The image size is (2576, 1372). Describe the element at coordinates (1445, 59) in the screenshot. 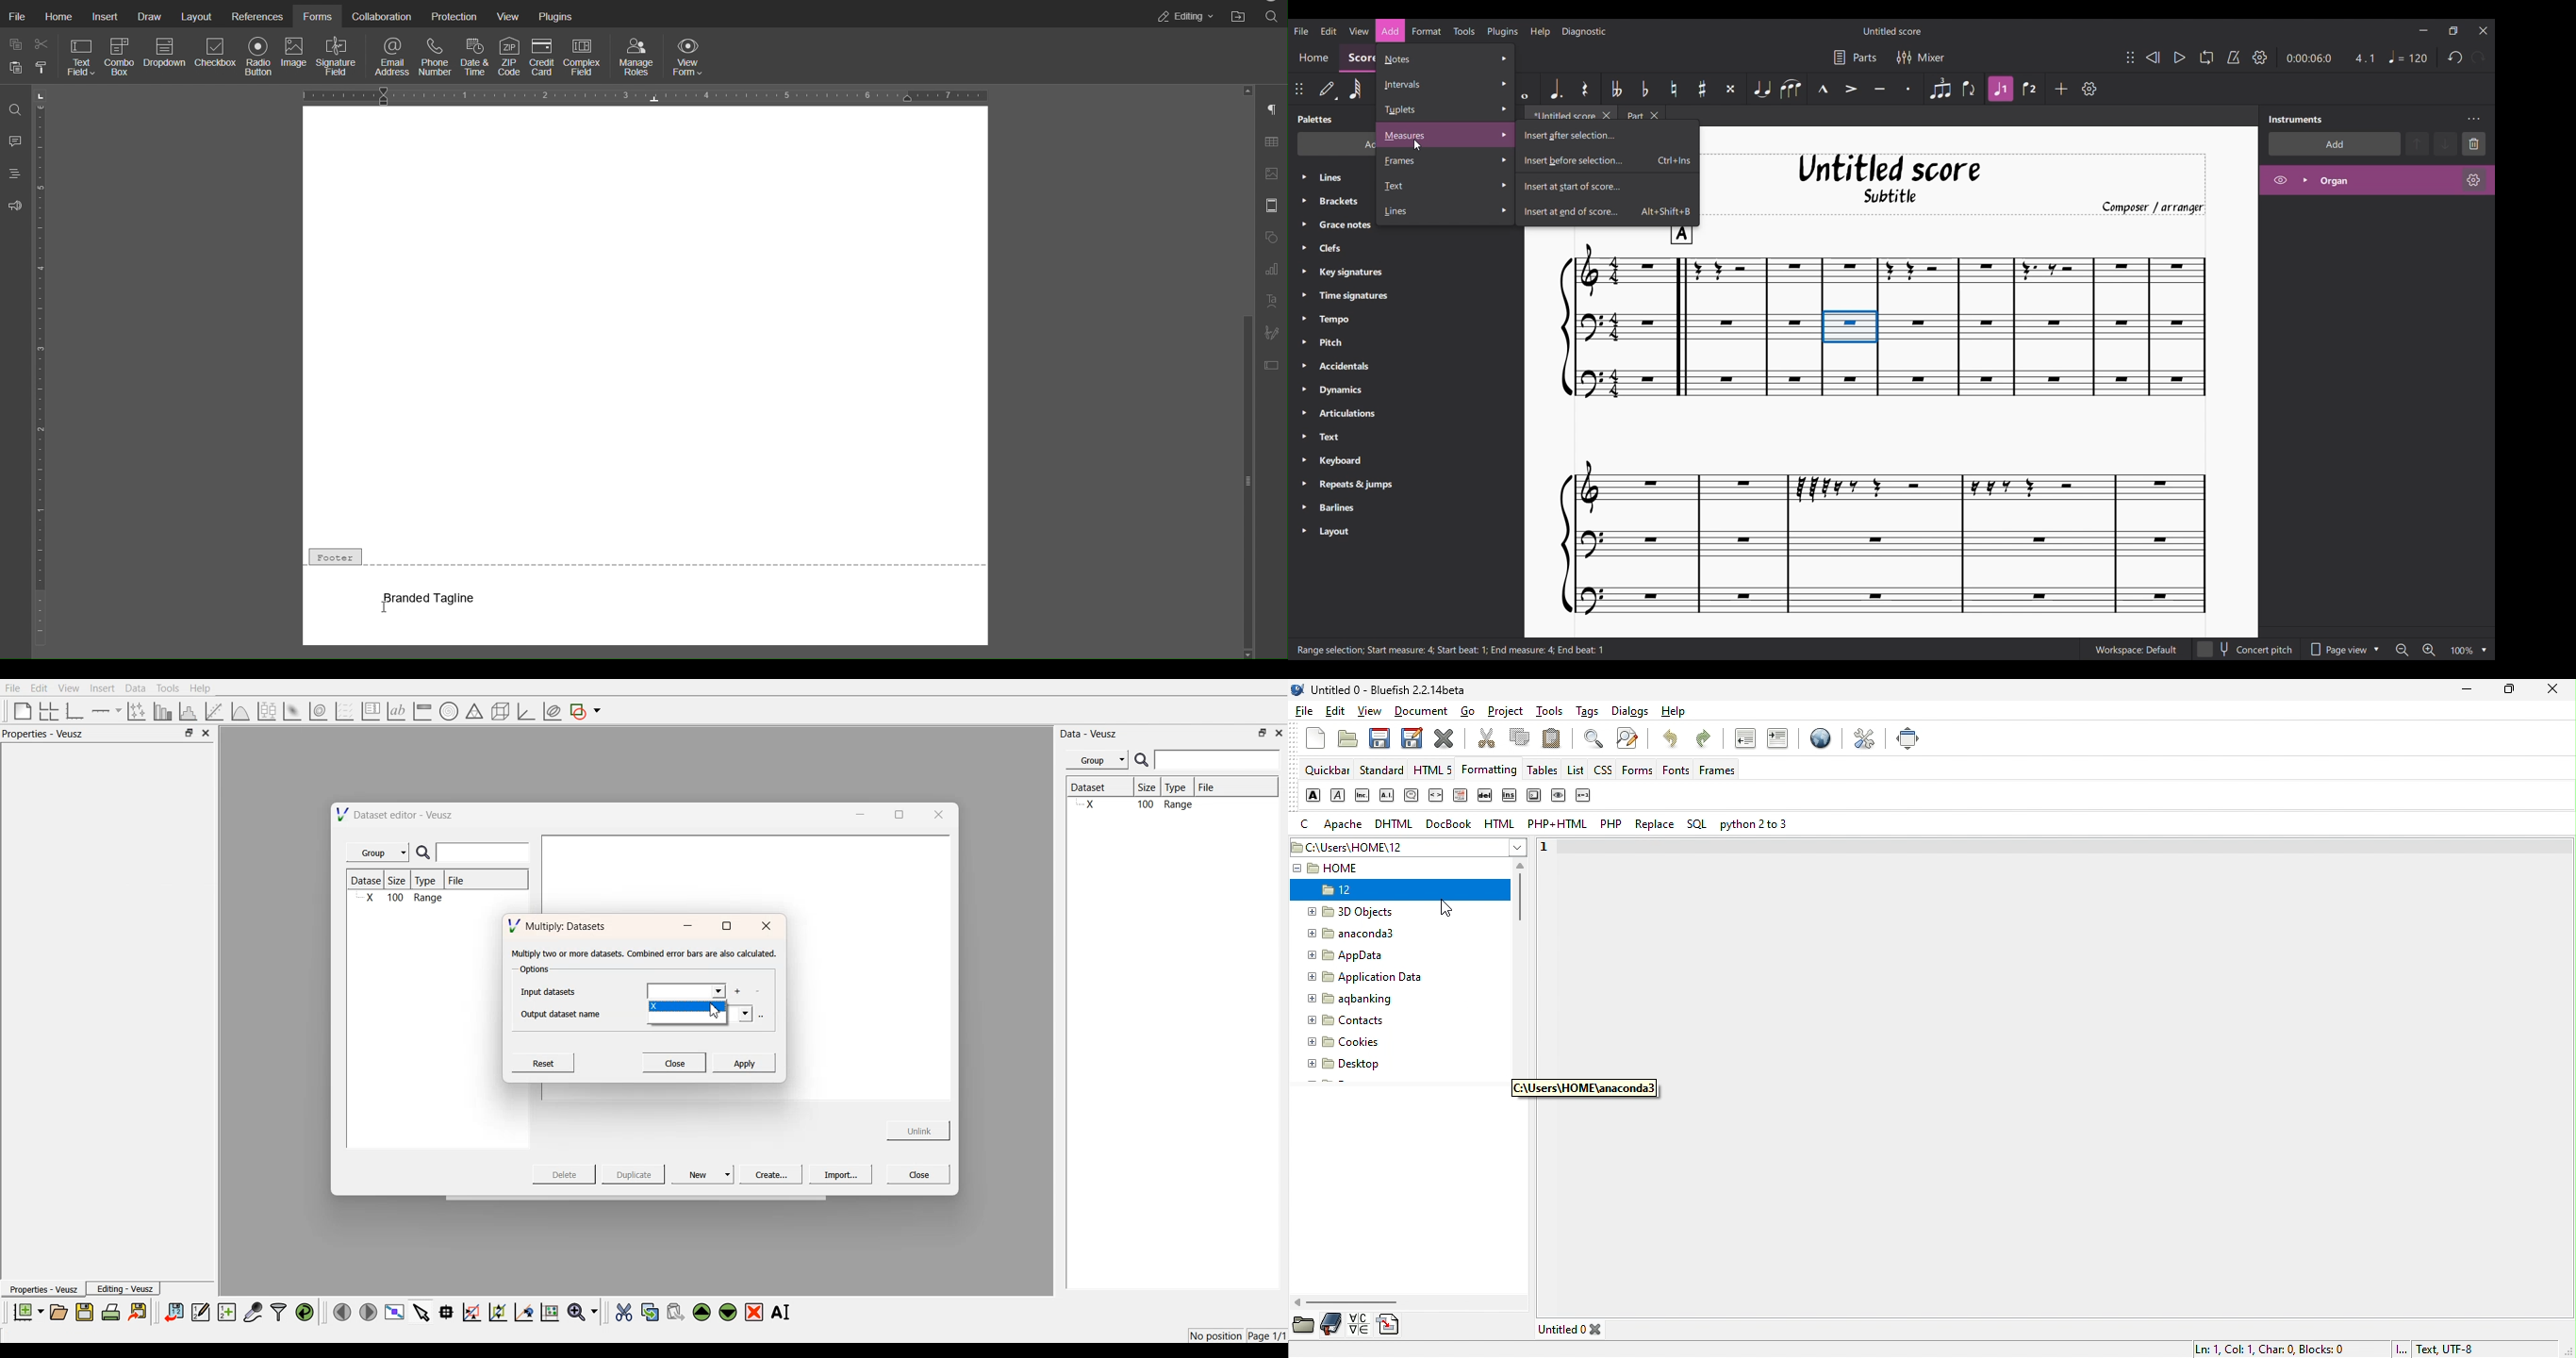

I see `Notes options` at that location.